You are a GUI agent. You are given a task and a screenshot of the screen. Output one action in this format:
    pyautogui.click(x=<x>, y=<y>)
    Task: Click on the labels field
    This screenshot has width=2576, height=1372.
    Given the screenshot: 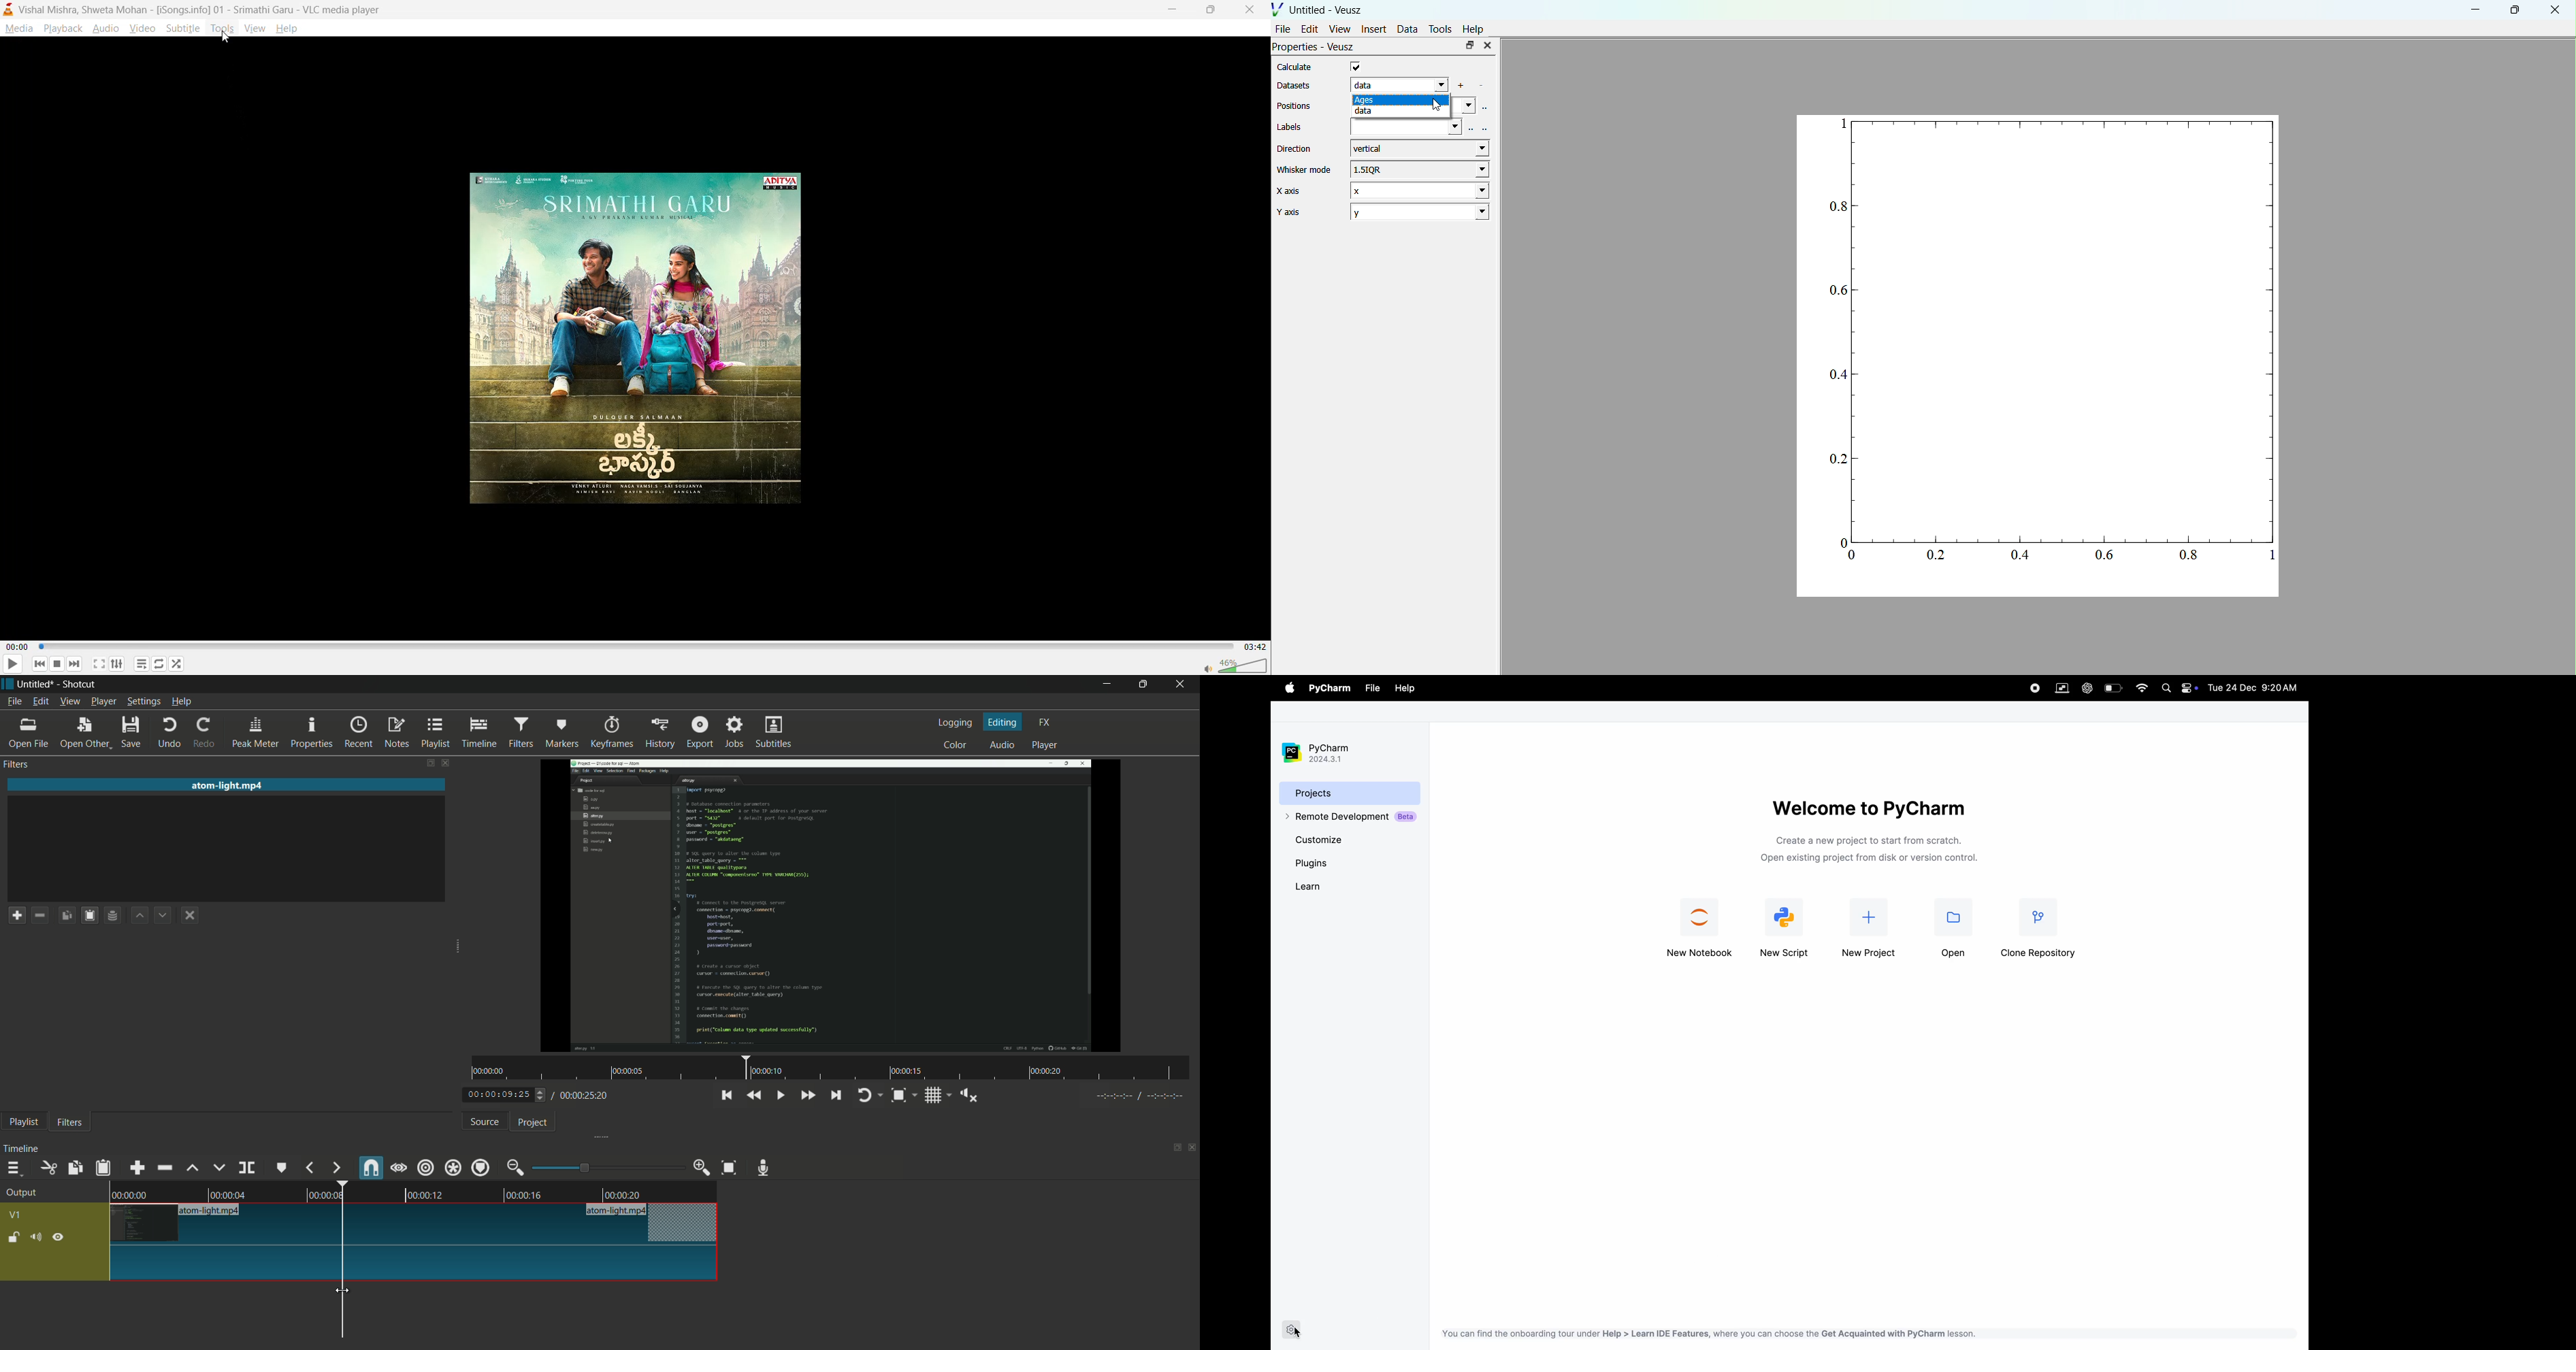 What is the action you would take?
    pyautogui.click(x=1418, y=127)
    